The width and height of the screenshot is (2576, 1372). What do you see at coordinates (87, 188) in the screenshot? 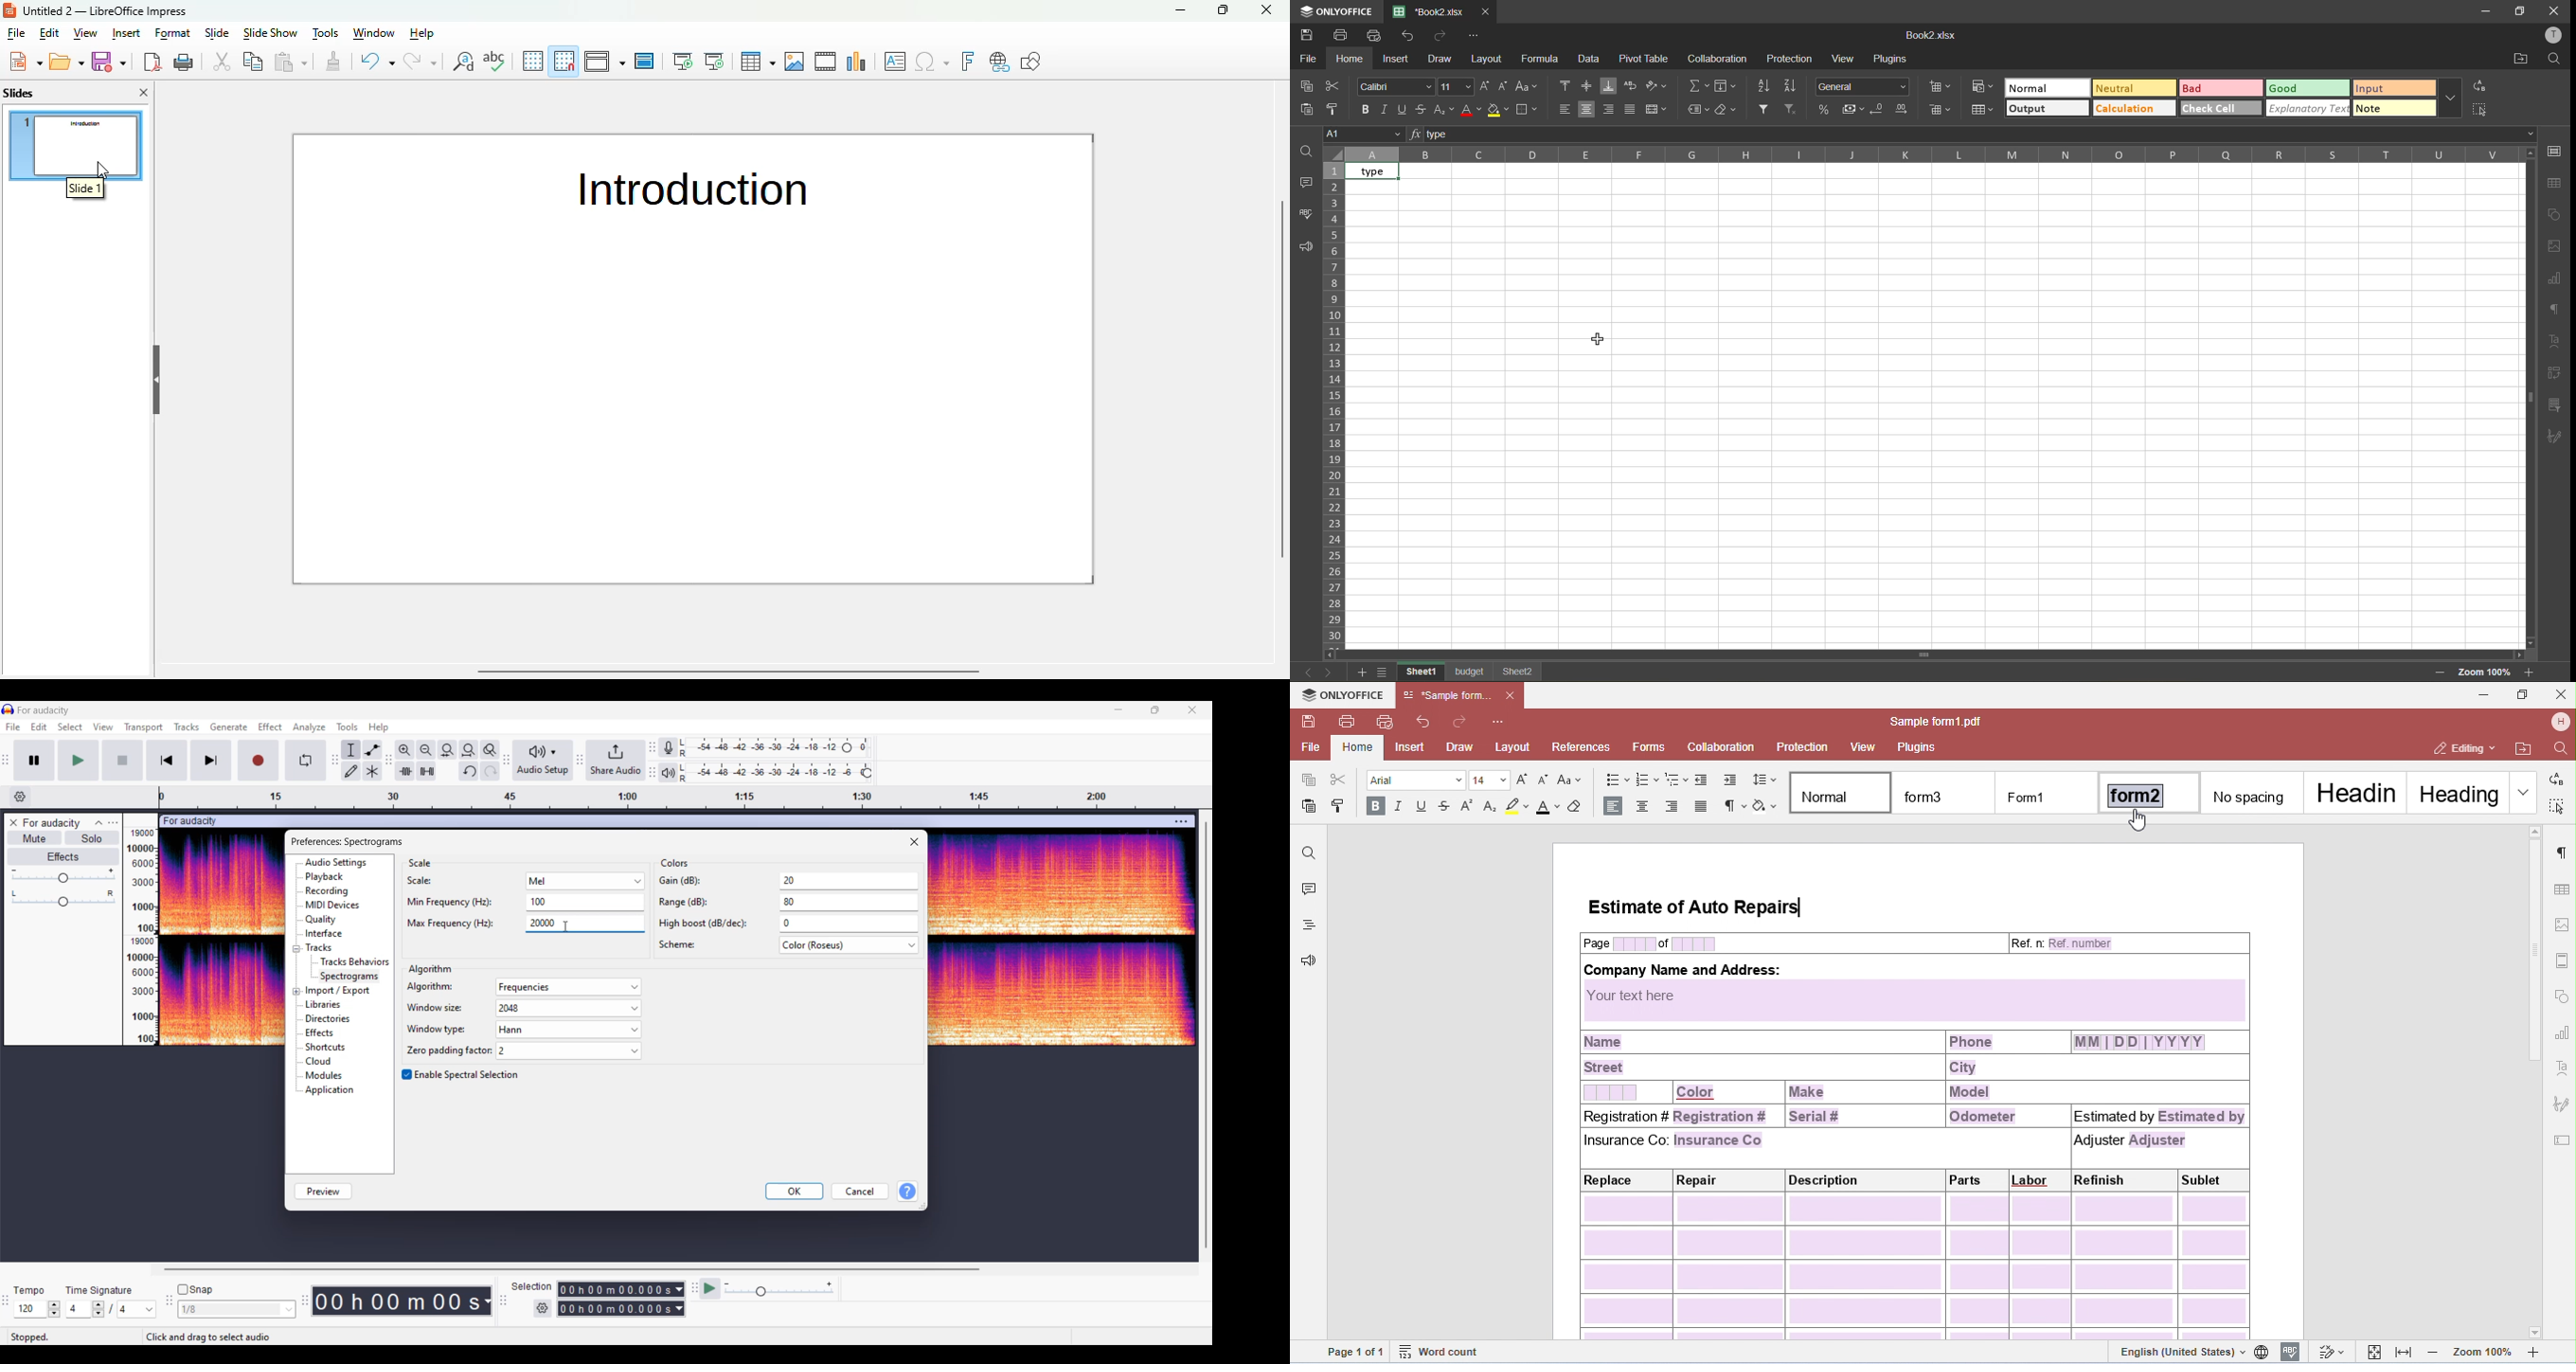
I see `slide 1` at bounding box center [87, 188].